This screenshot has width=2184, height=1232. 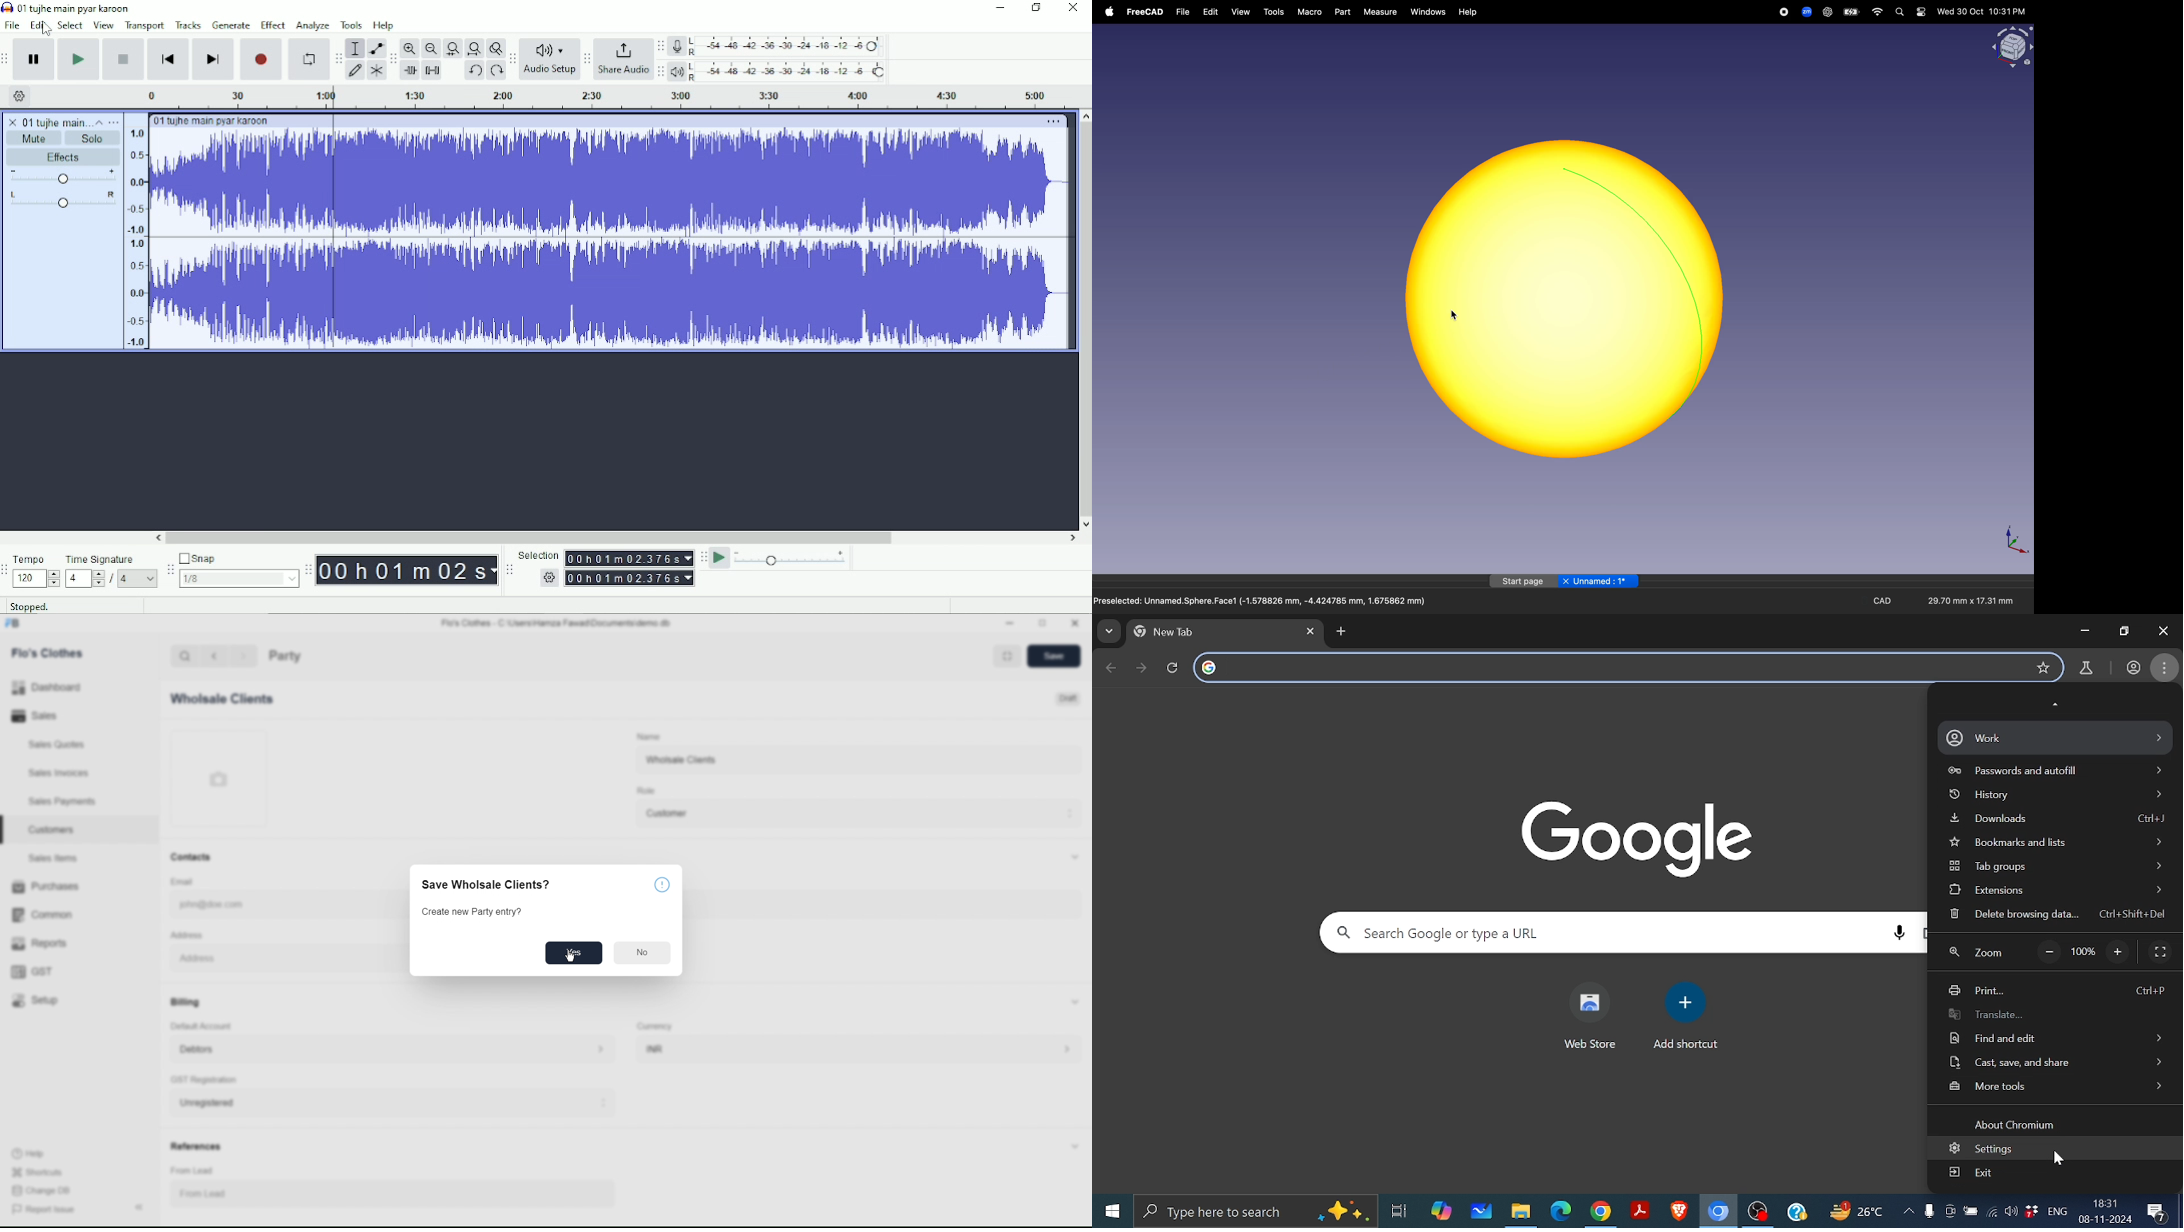 What do you see at coordinates (1797, 1214) in the screenshot?
I see `help` at bounding box center [1797, 1214].